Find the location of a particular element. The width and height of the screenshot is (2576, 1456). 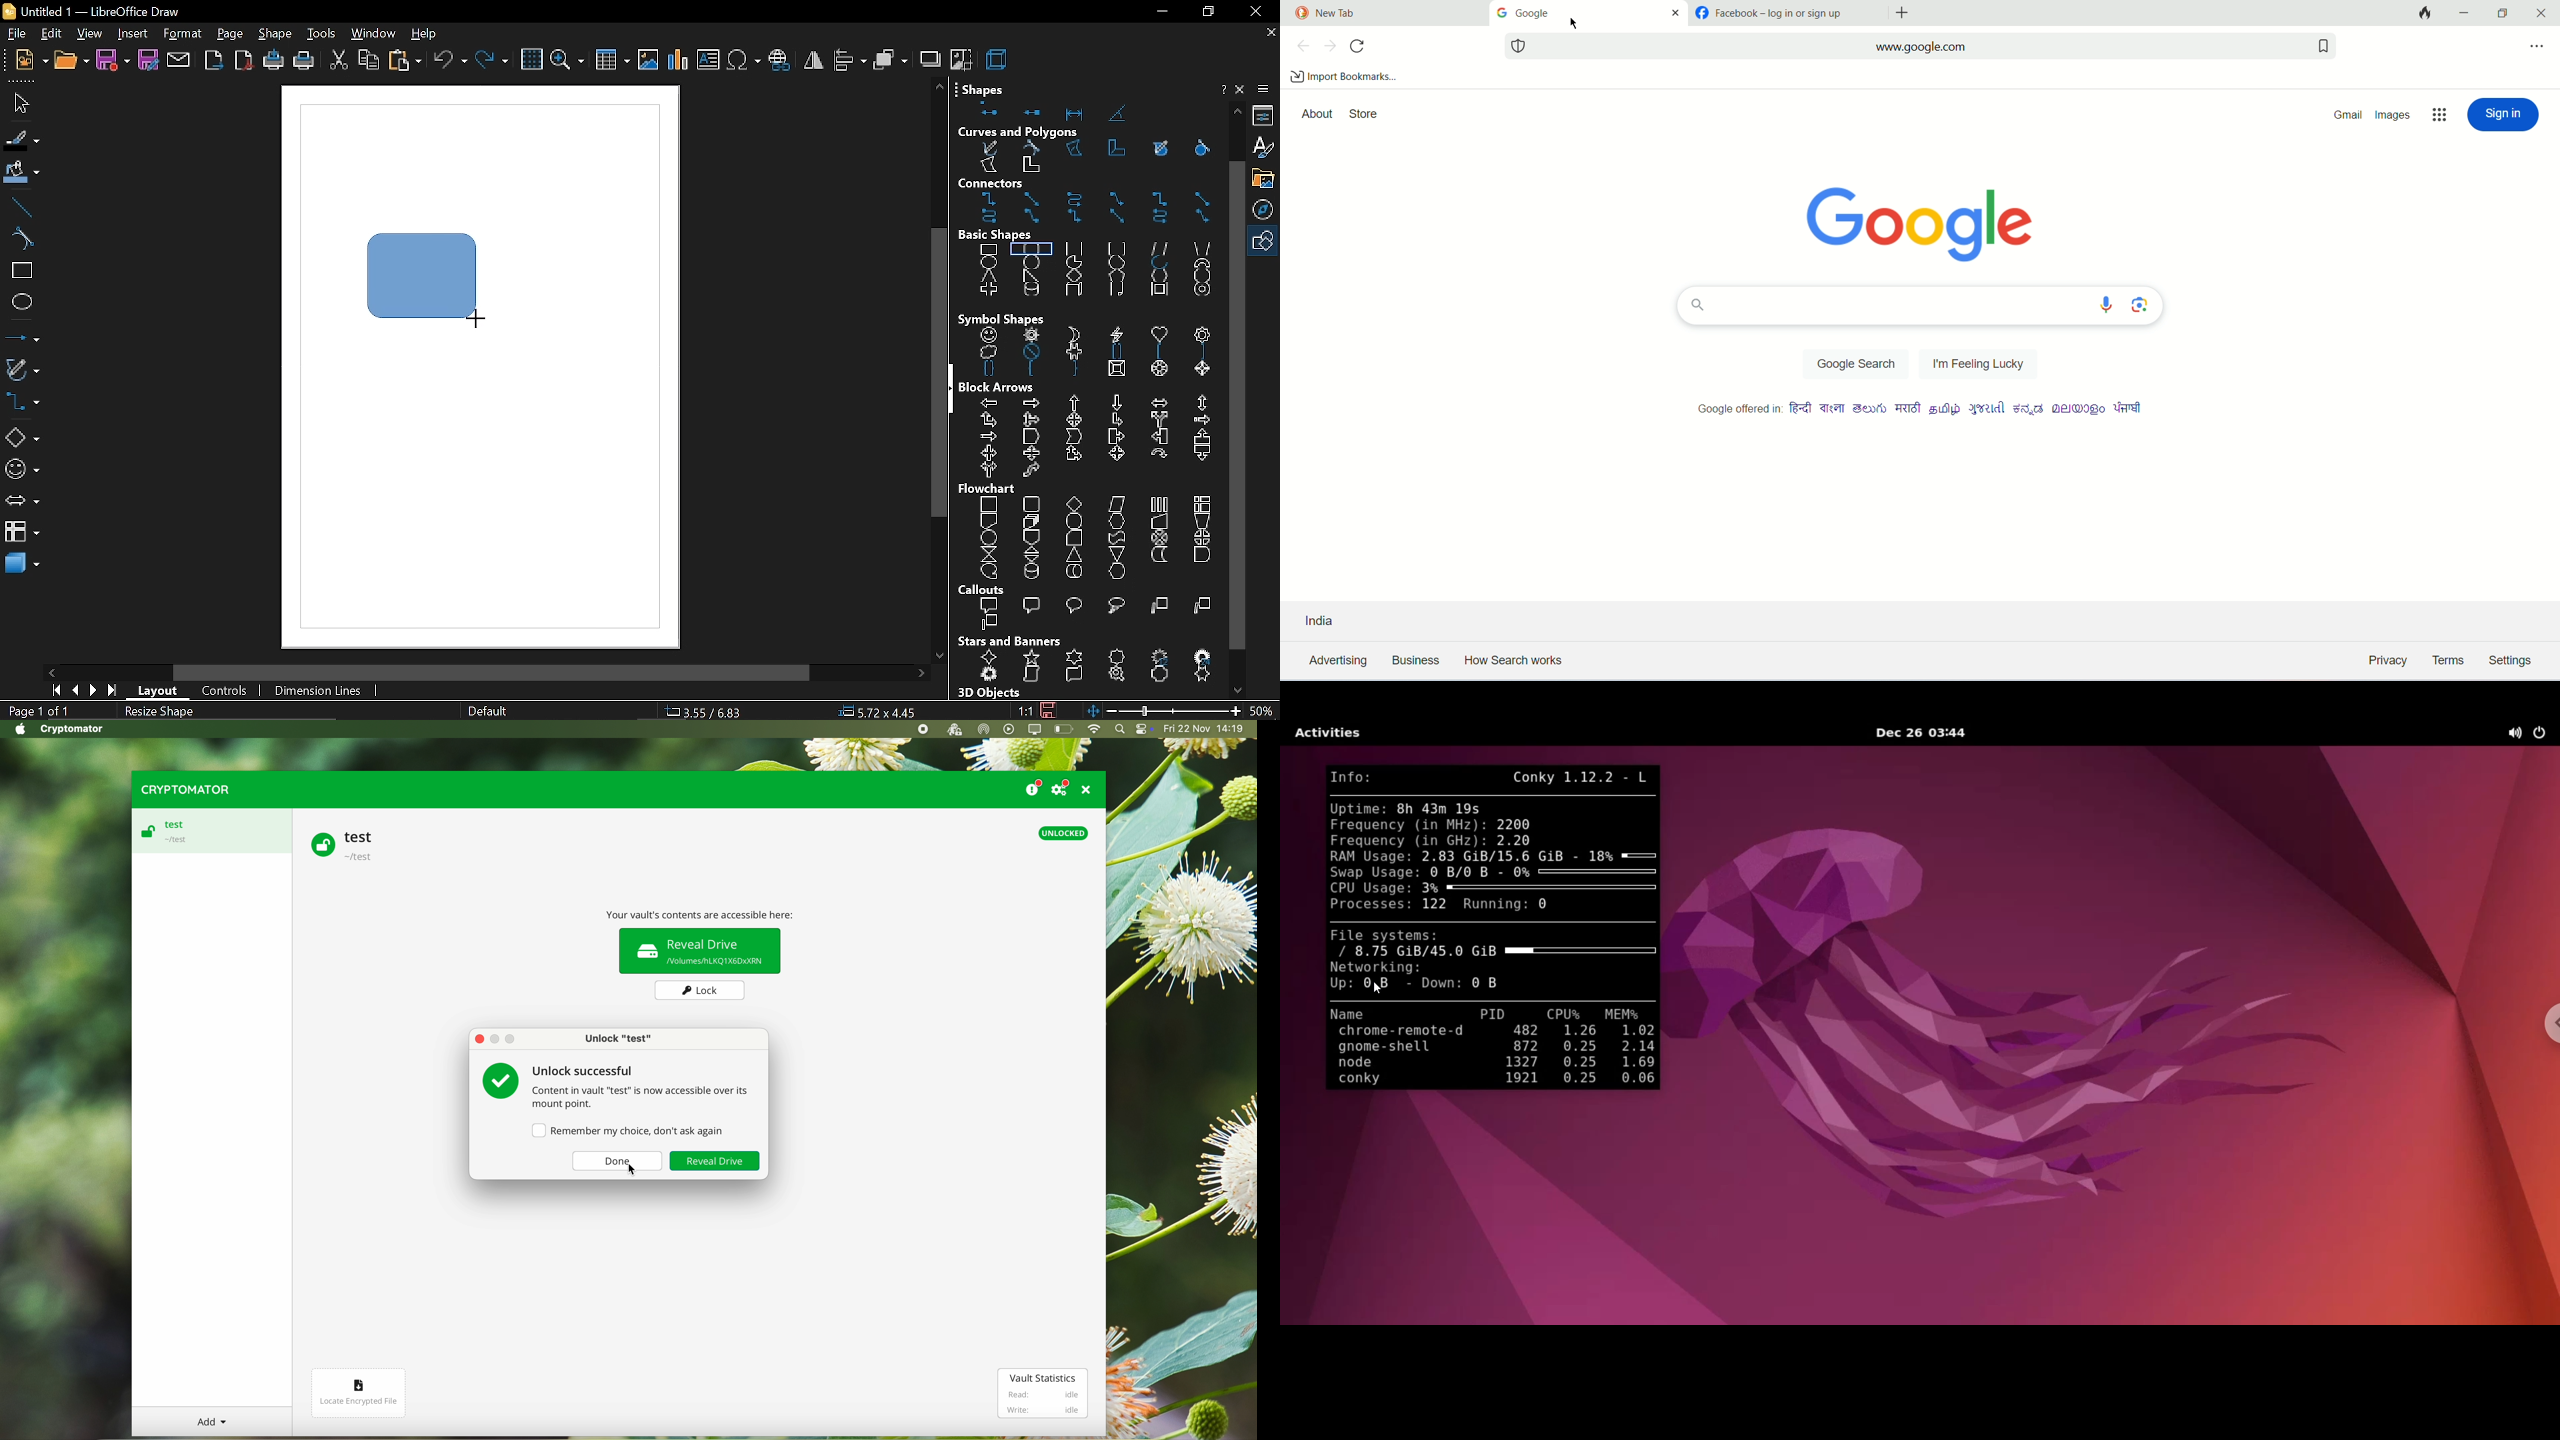

previous page is located at coordinates (74, 691).